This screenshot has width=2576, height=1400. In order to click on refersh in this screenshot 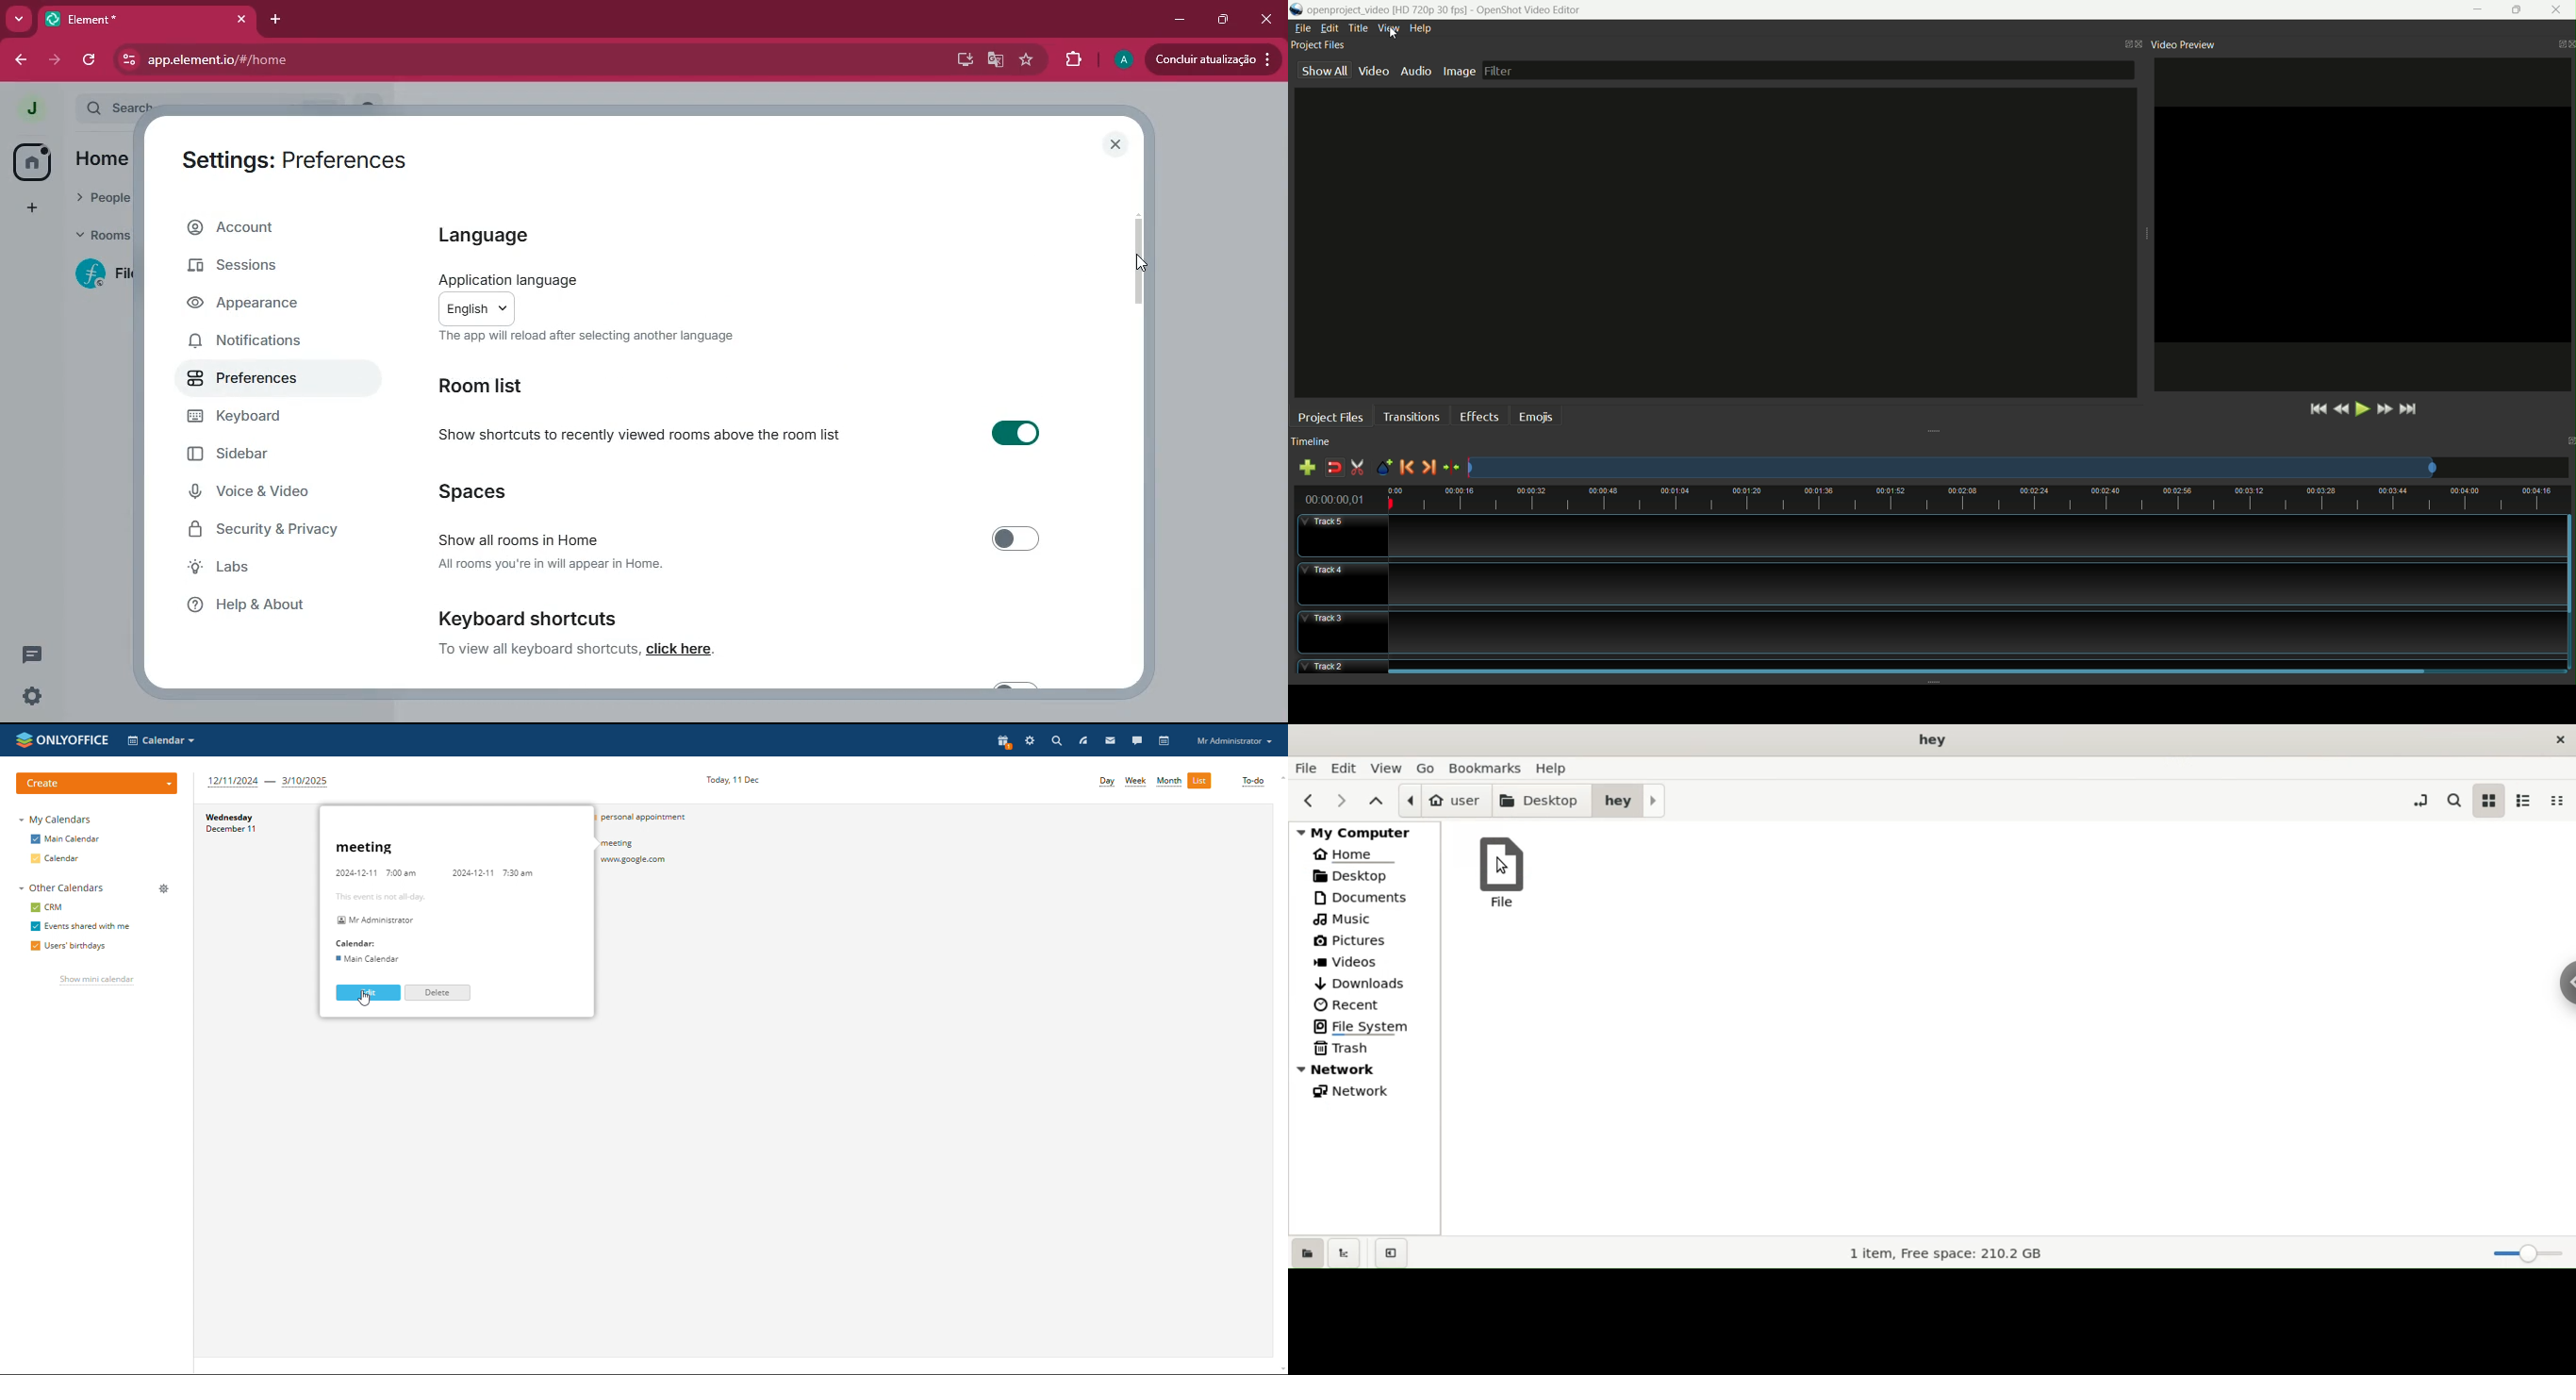, I will do `click(91, 59)`.